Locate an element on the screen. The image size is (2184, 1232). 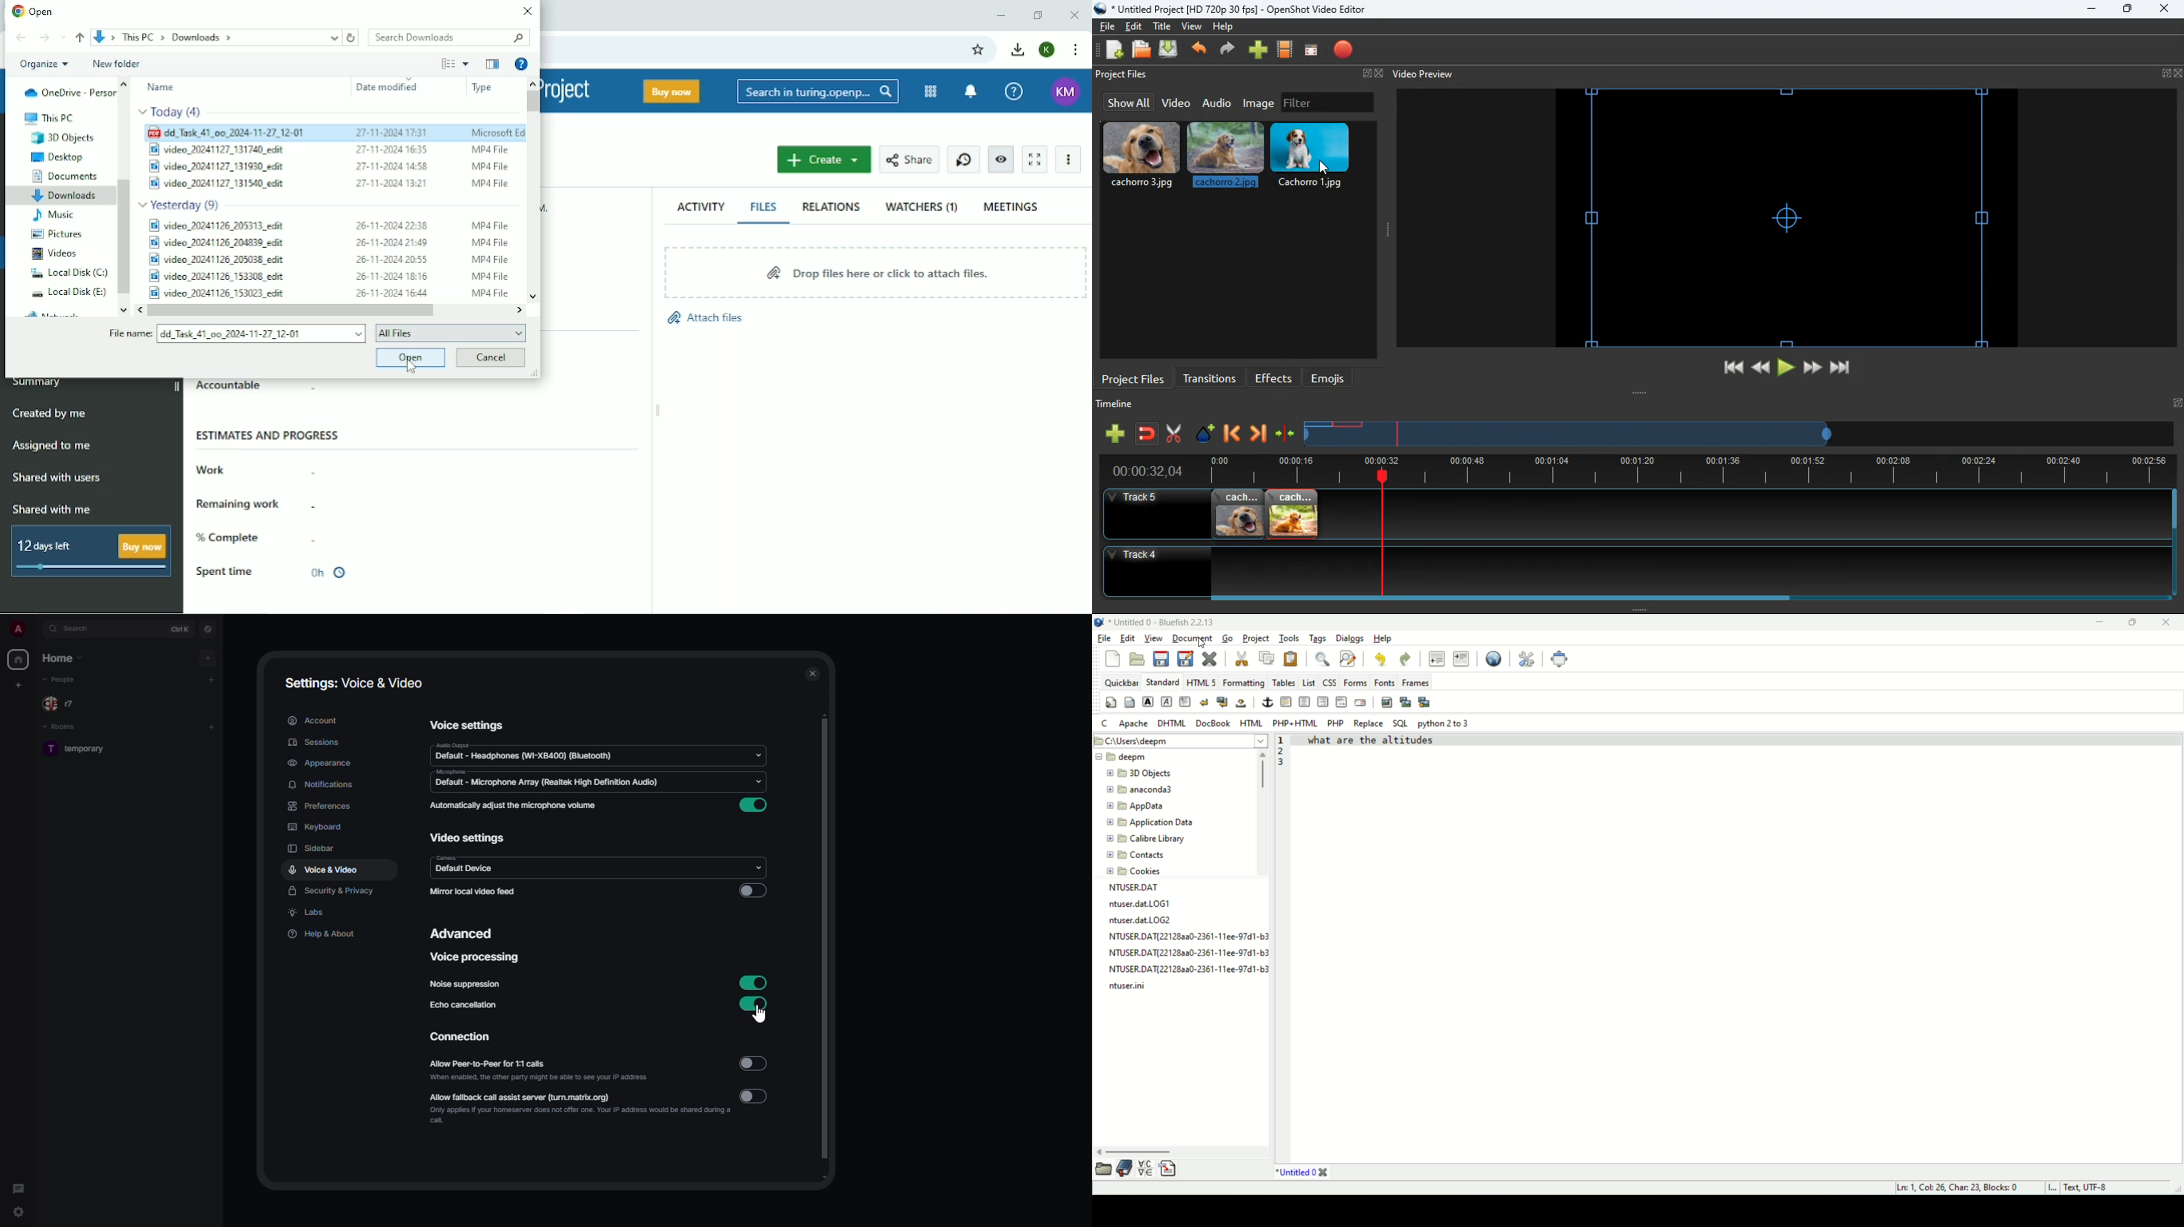
break and clear is located at coordinates (1223, 702).